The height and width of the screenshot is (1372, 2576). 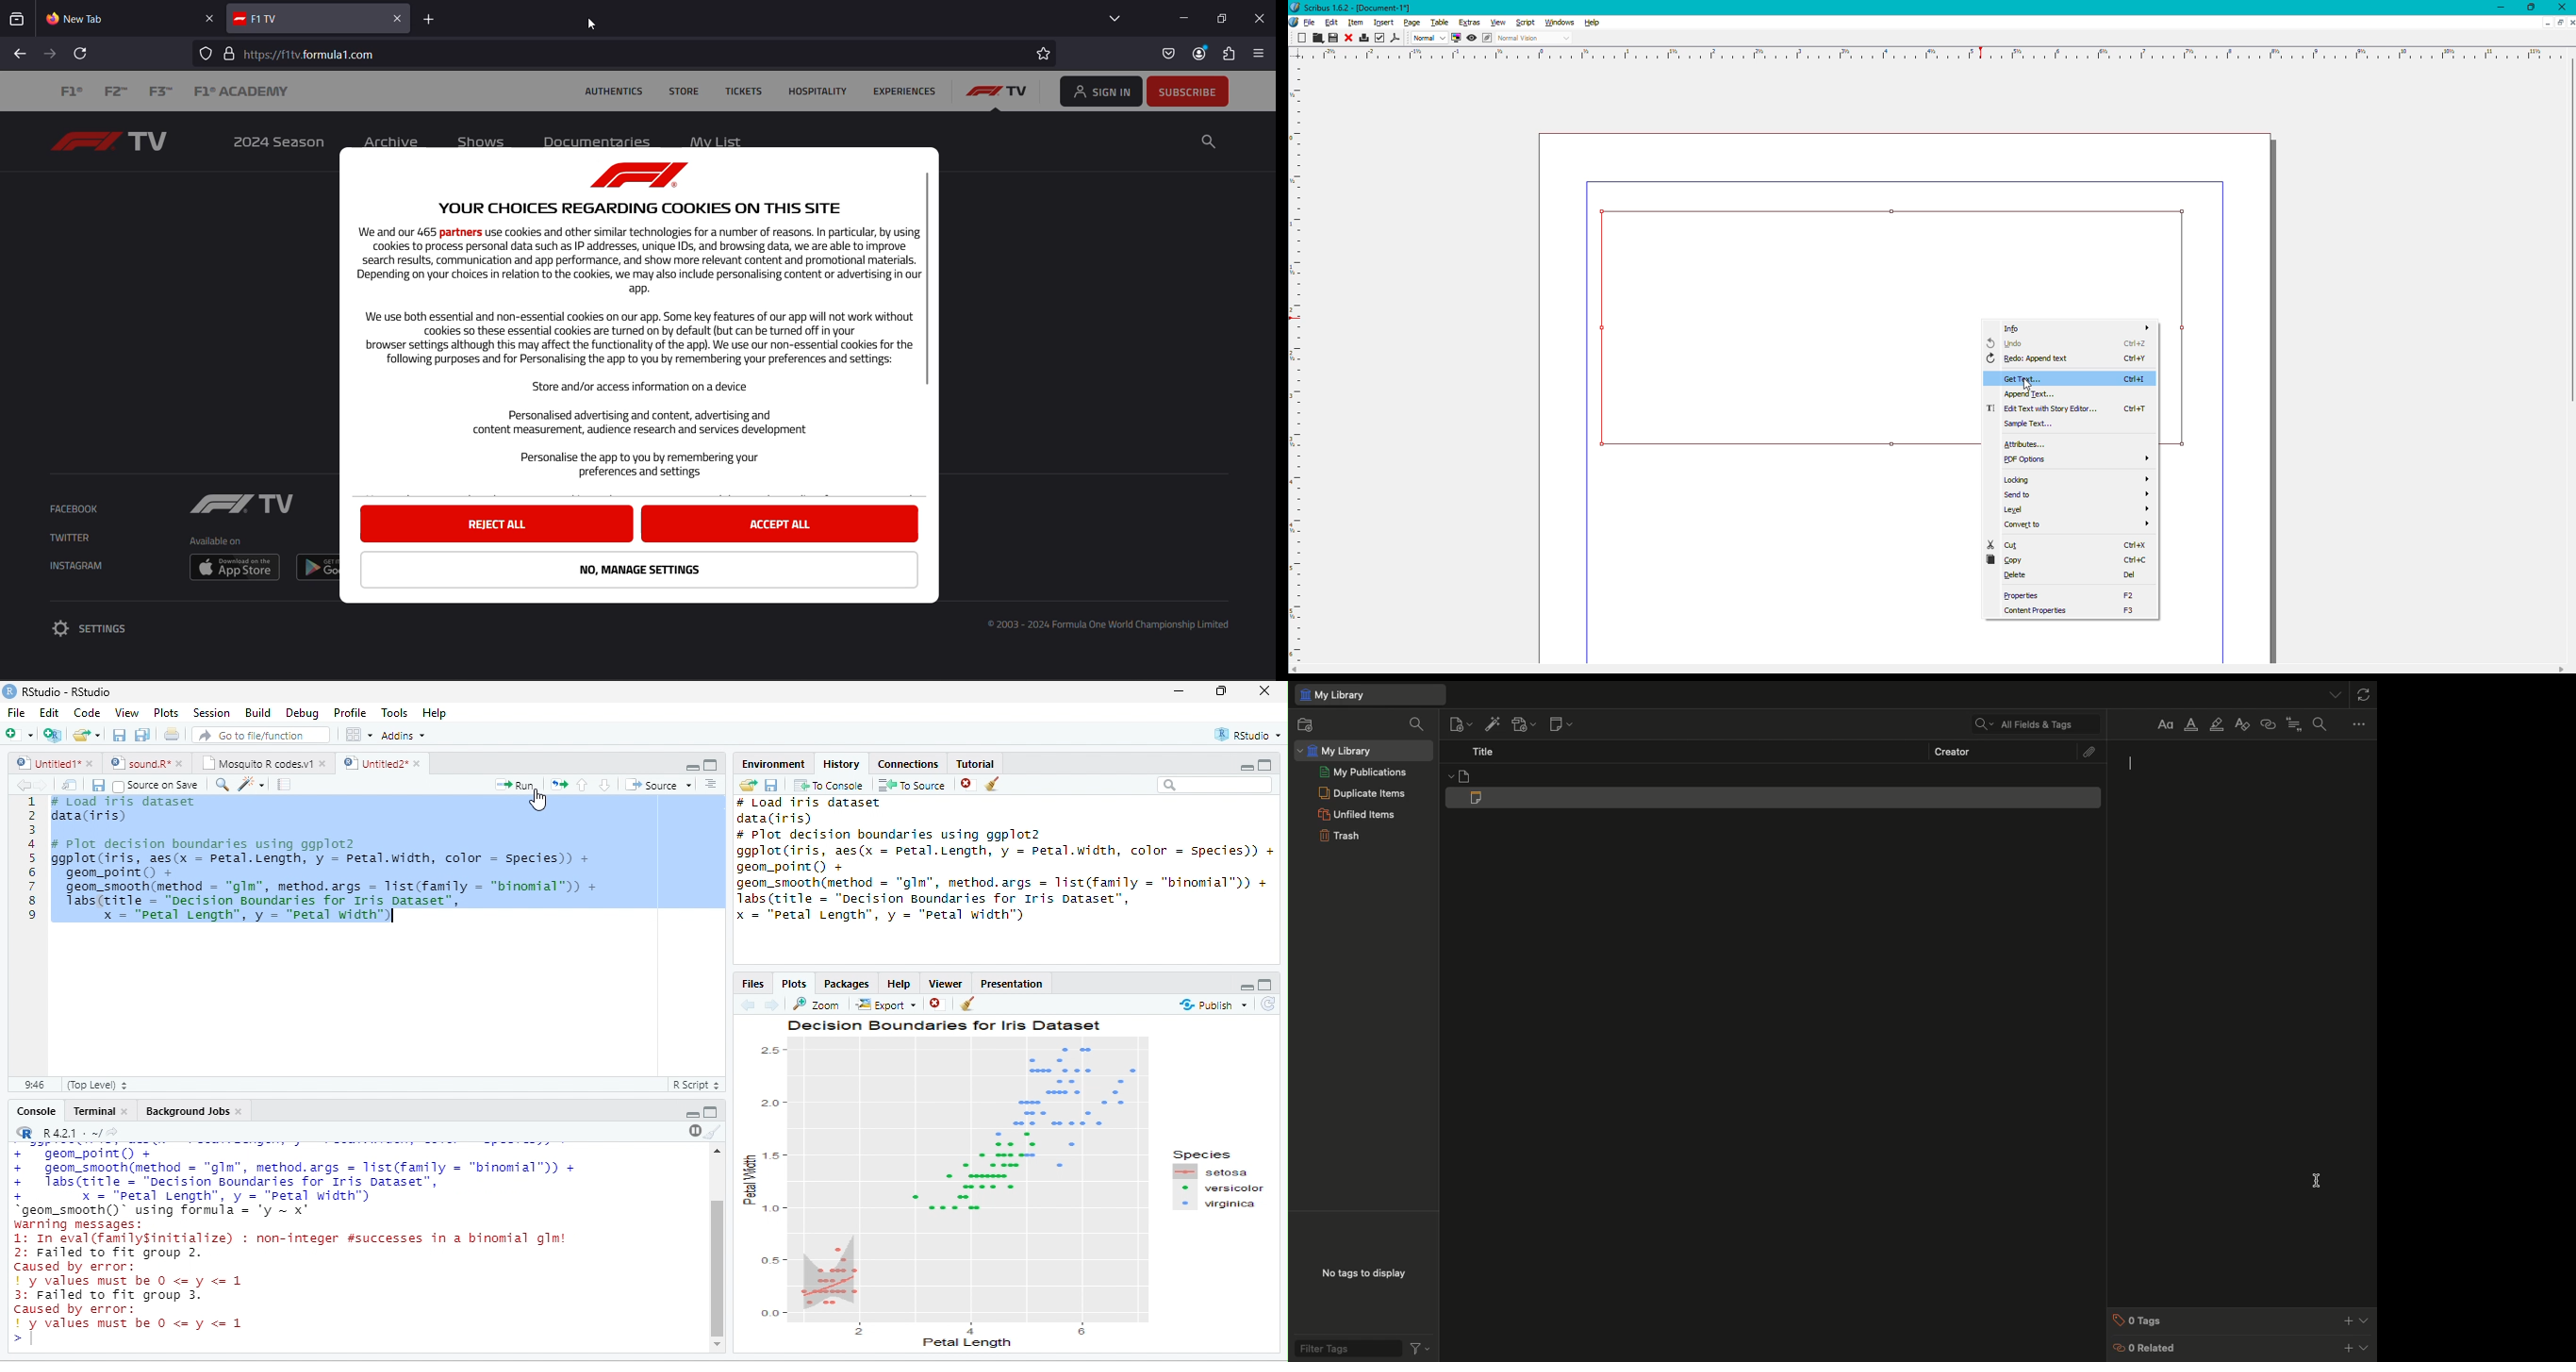 I want to click on Build, so click(x=259, y=713).